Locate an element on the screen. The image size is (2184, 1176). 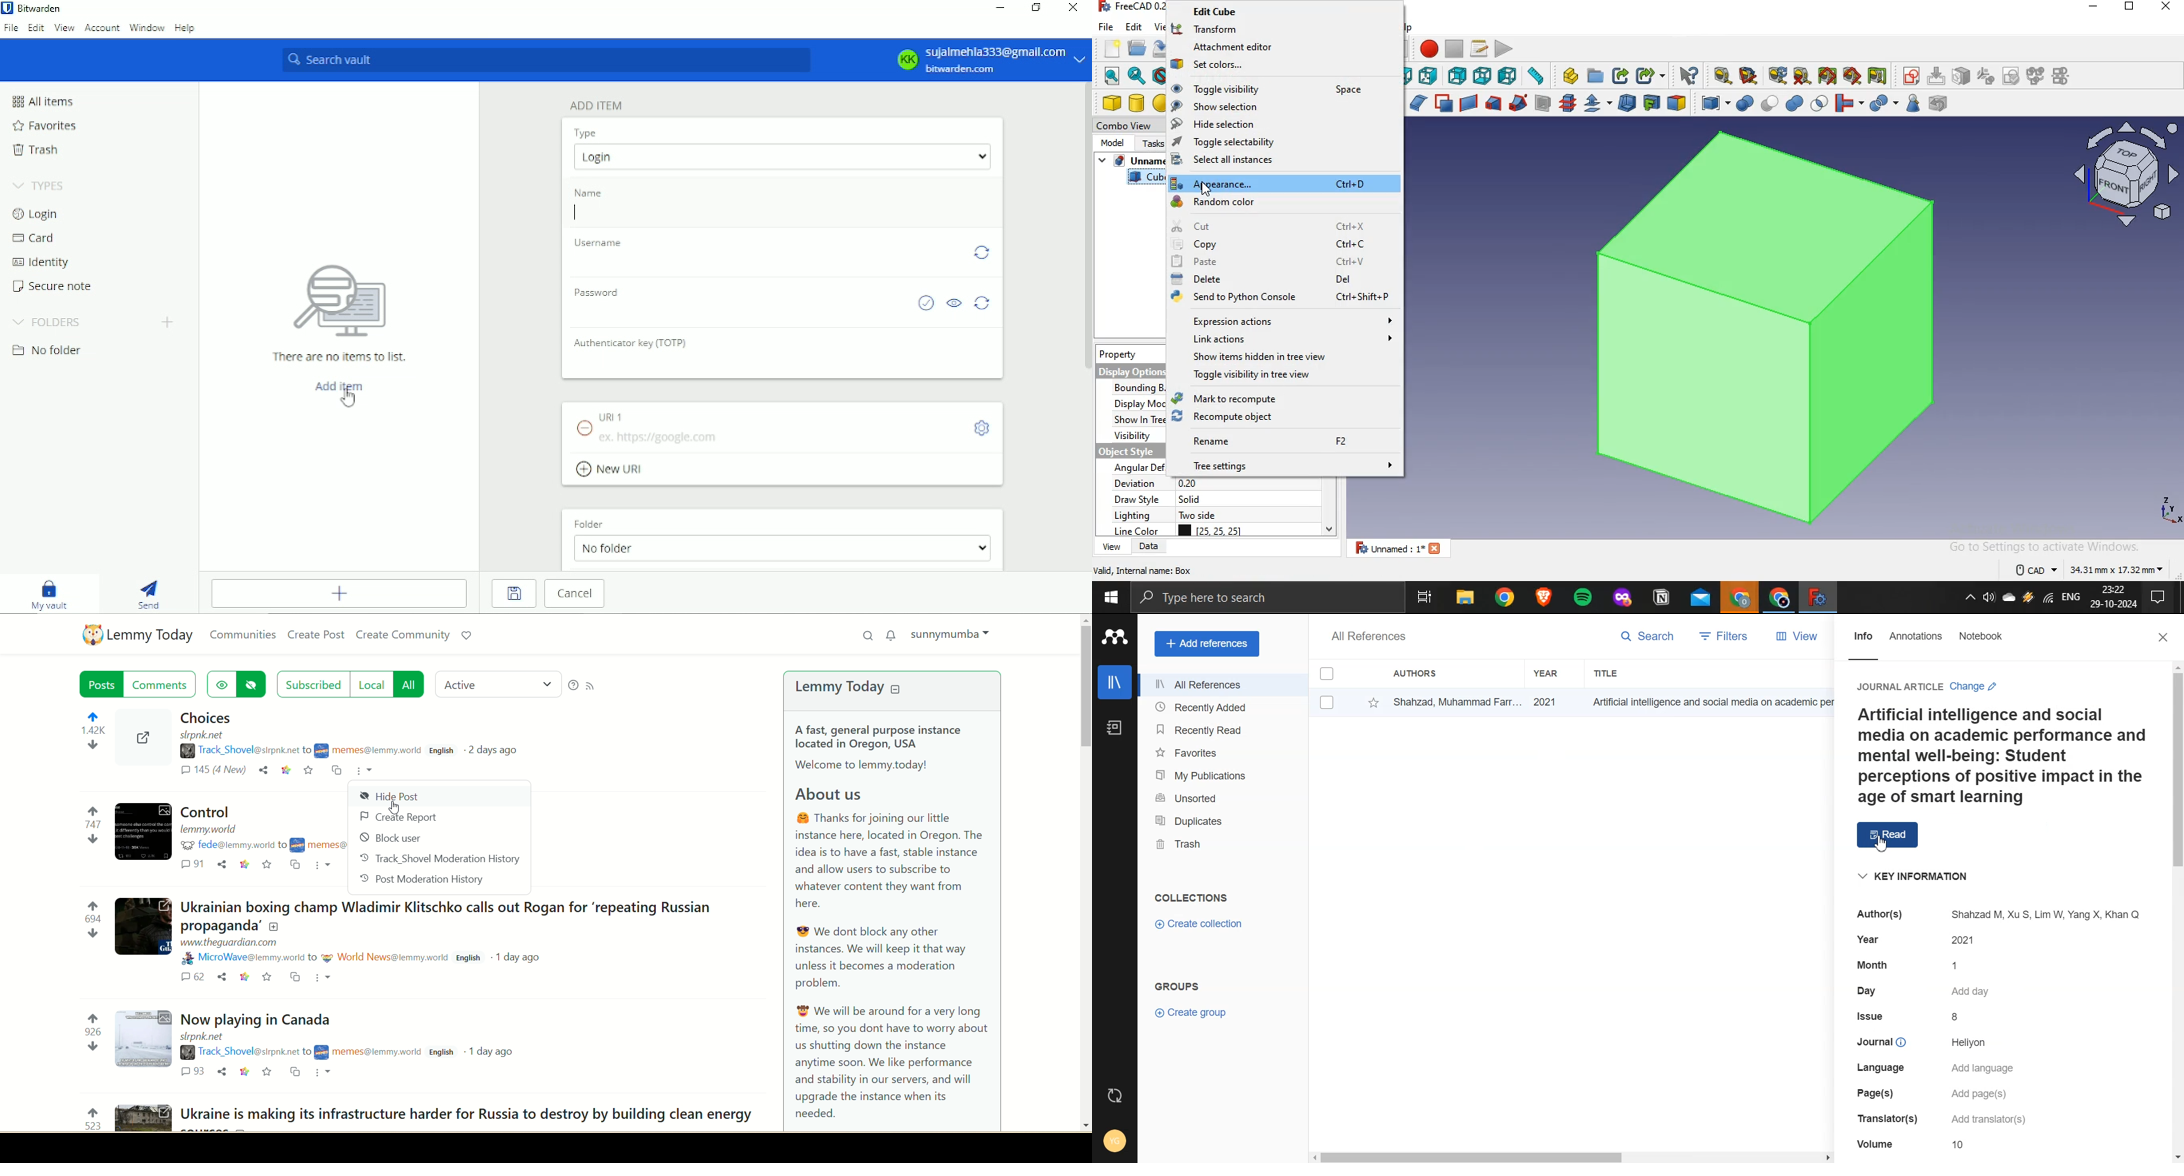
link is located at coordinates (245, 1072).